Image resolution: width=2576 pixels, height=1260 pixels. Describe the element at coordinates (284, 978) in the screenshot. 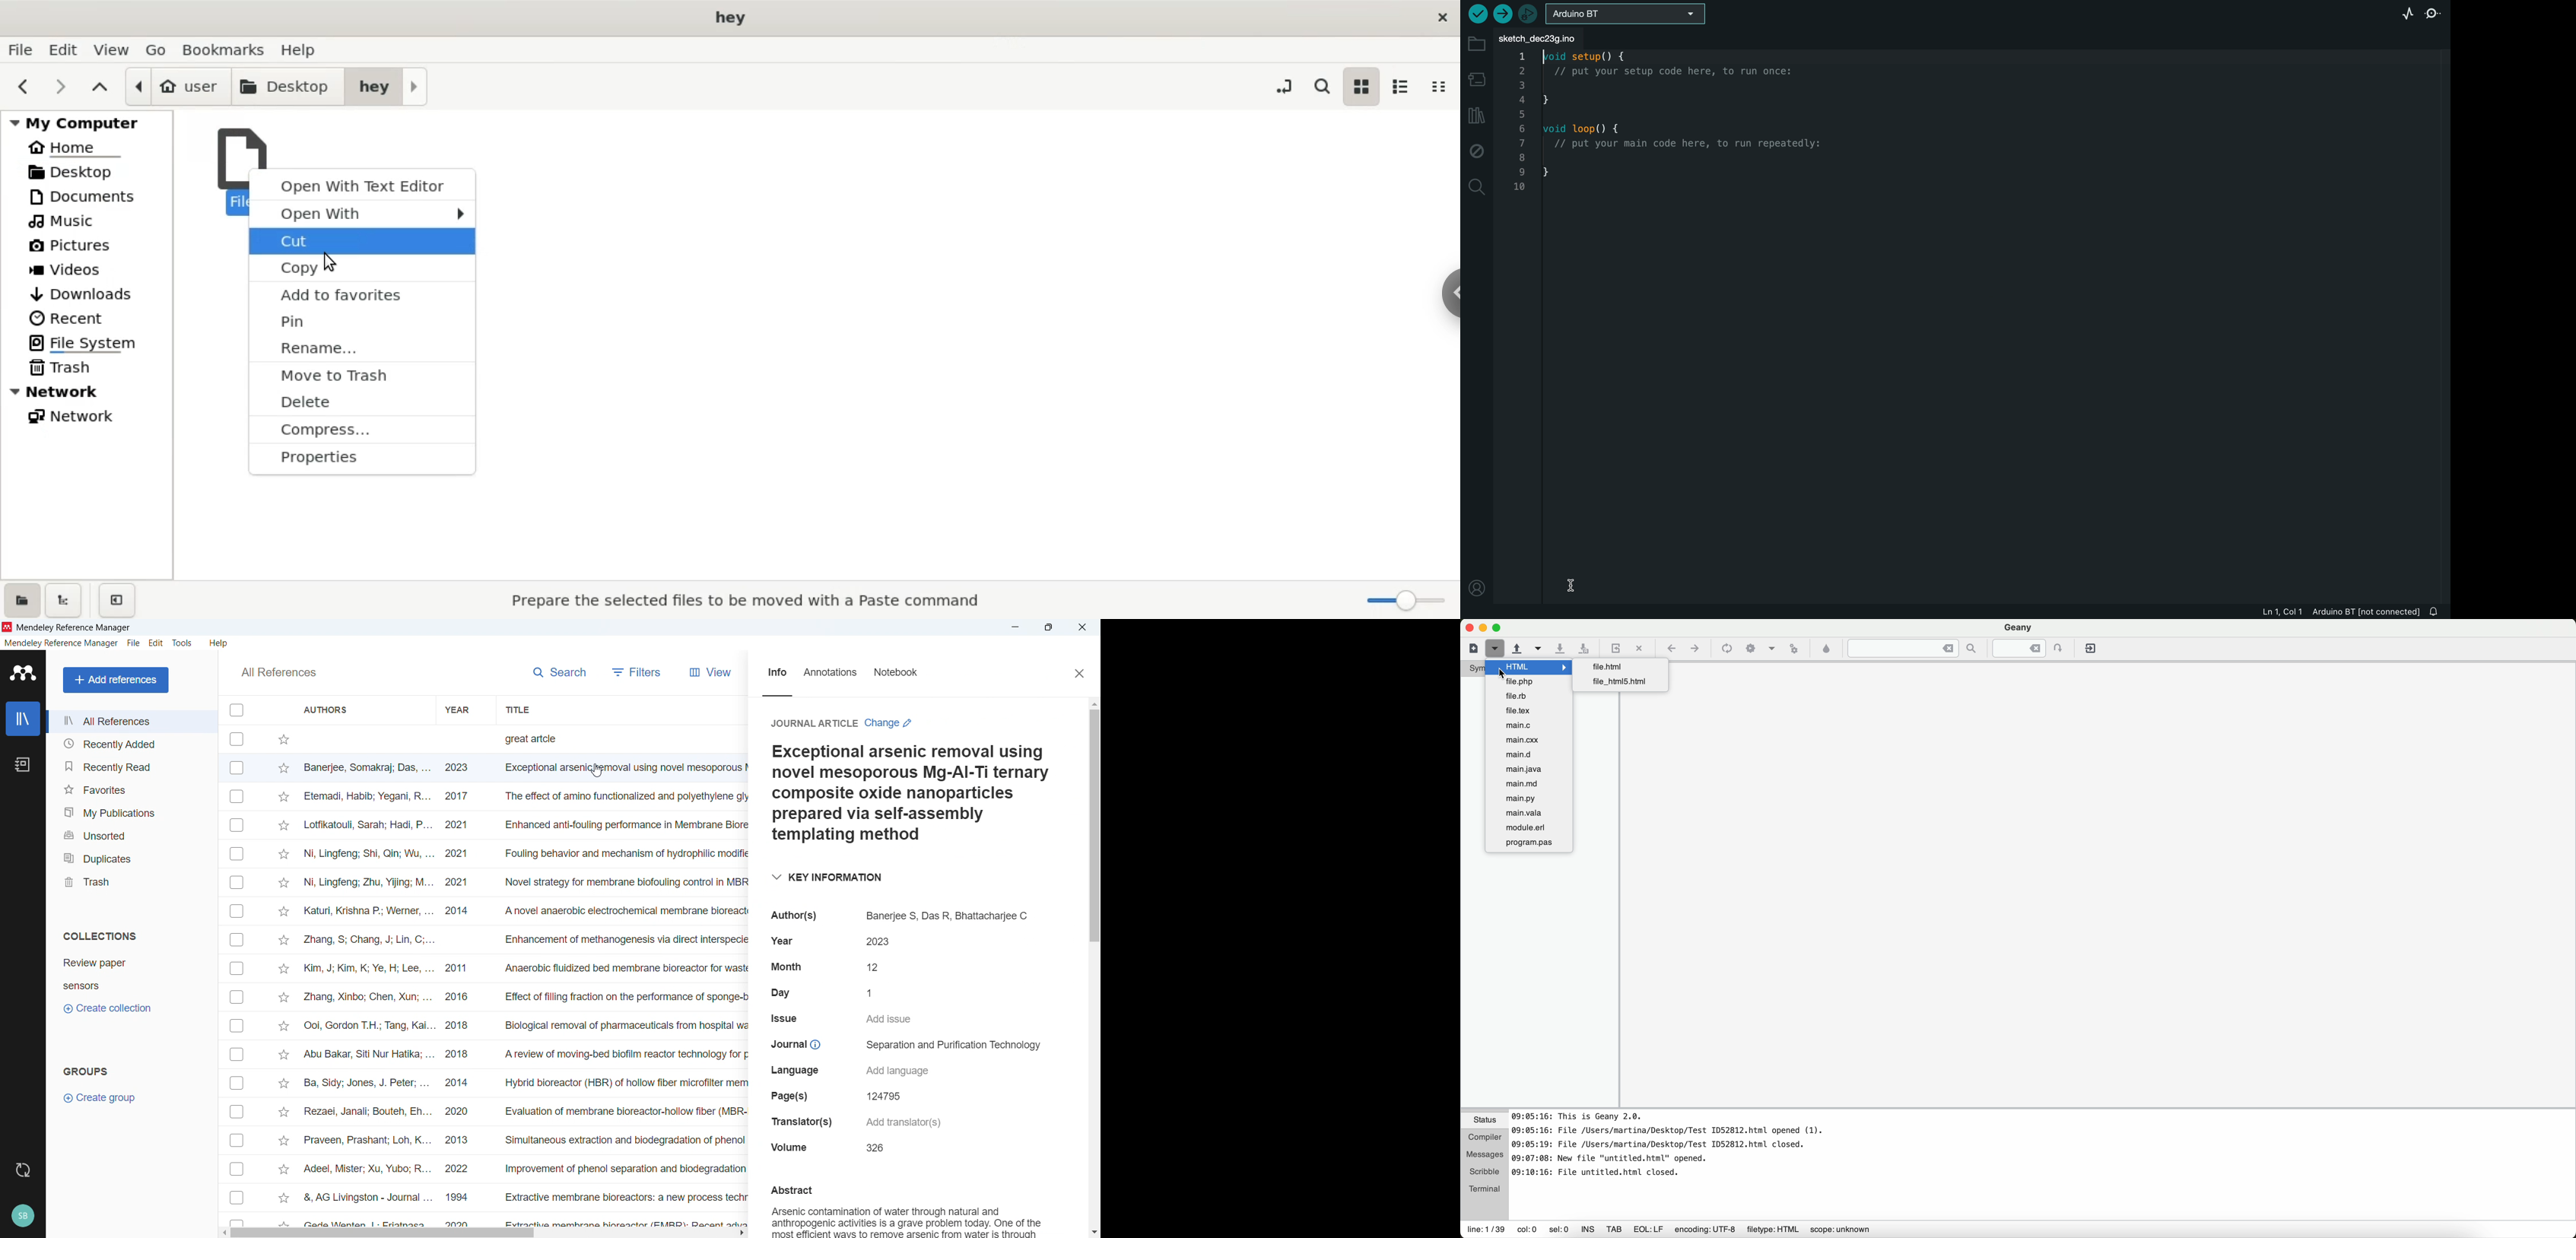

I see `Starmark individual entries ` at that location.